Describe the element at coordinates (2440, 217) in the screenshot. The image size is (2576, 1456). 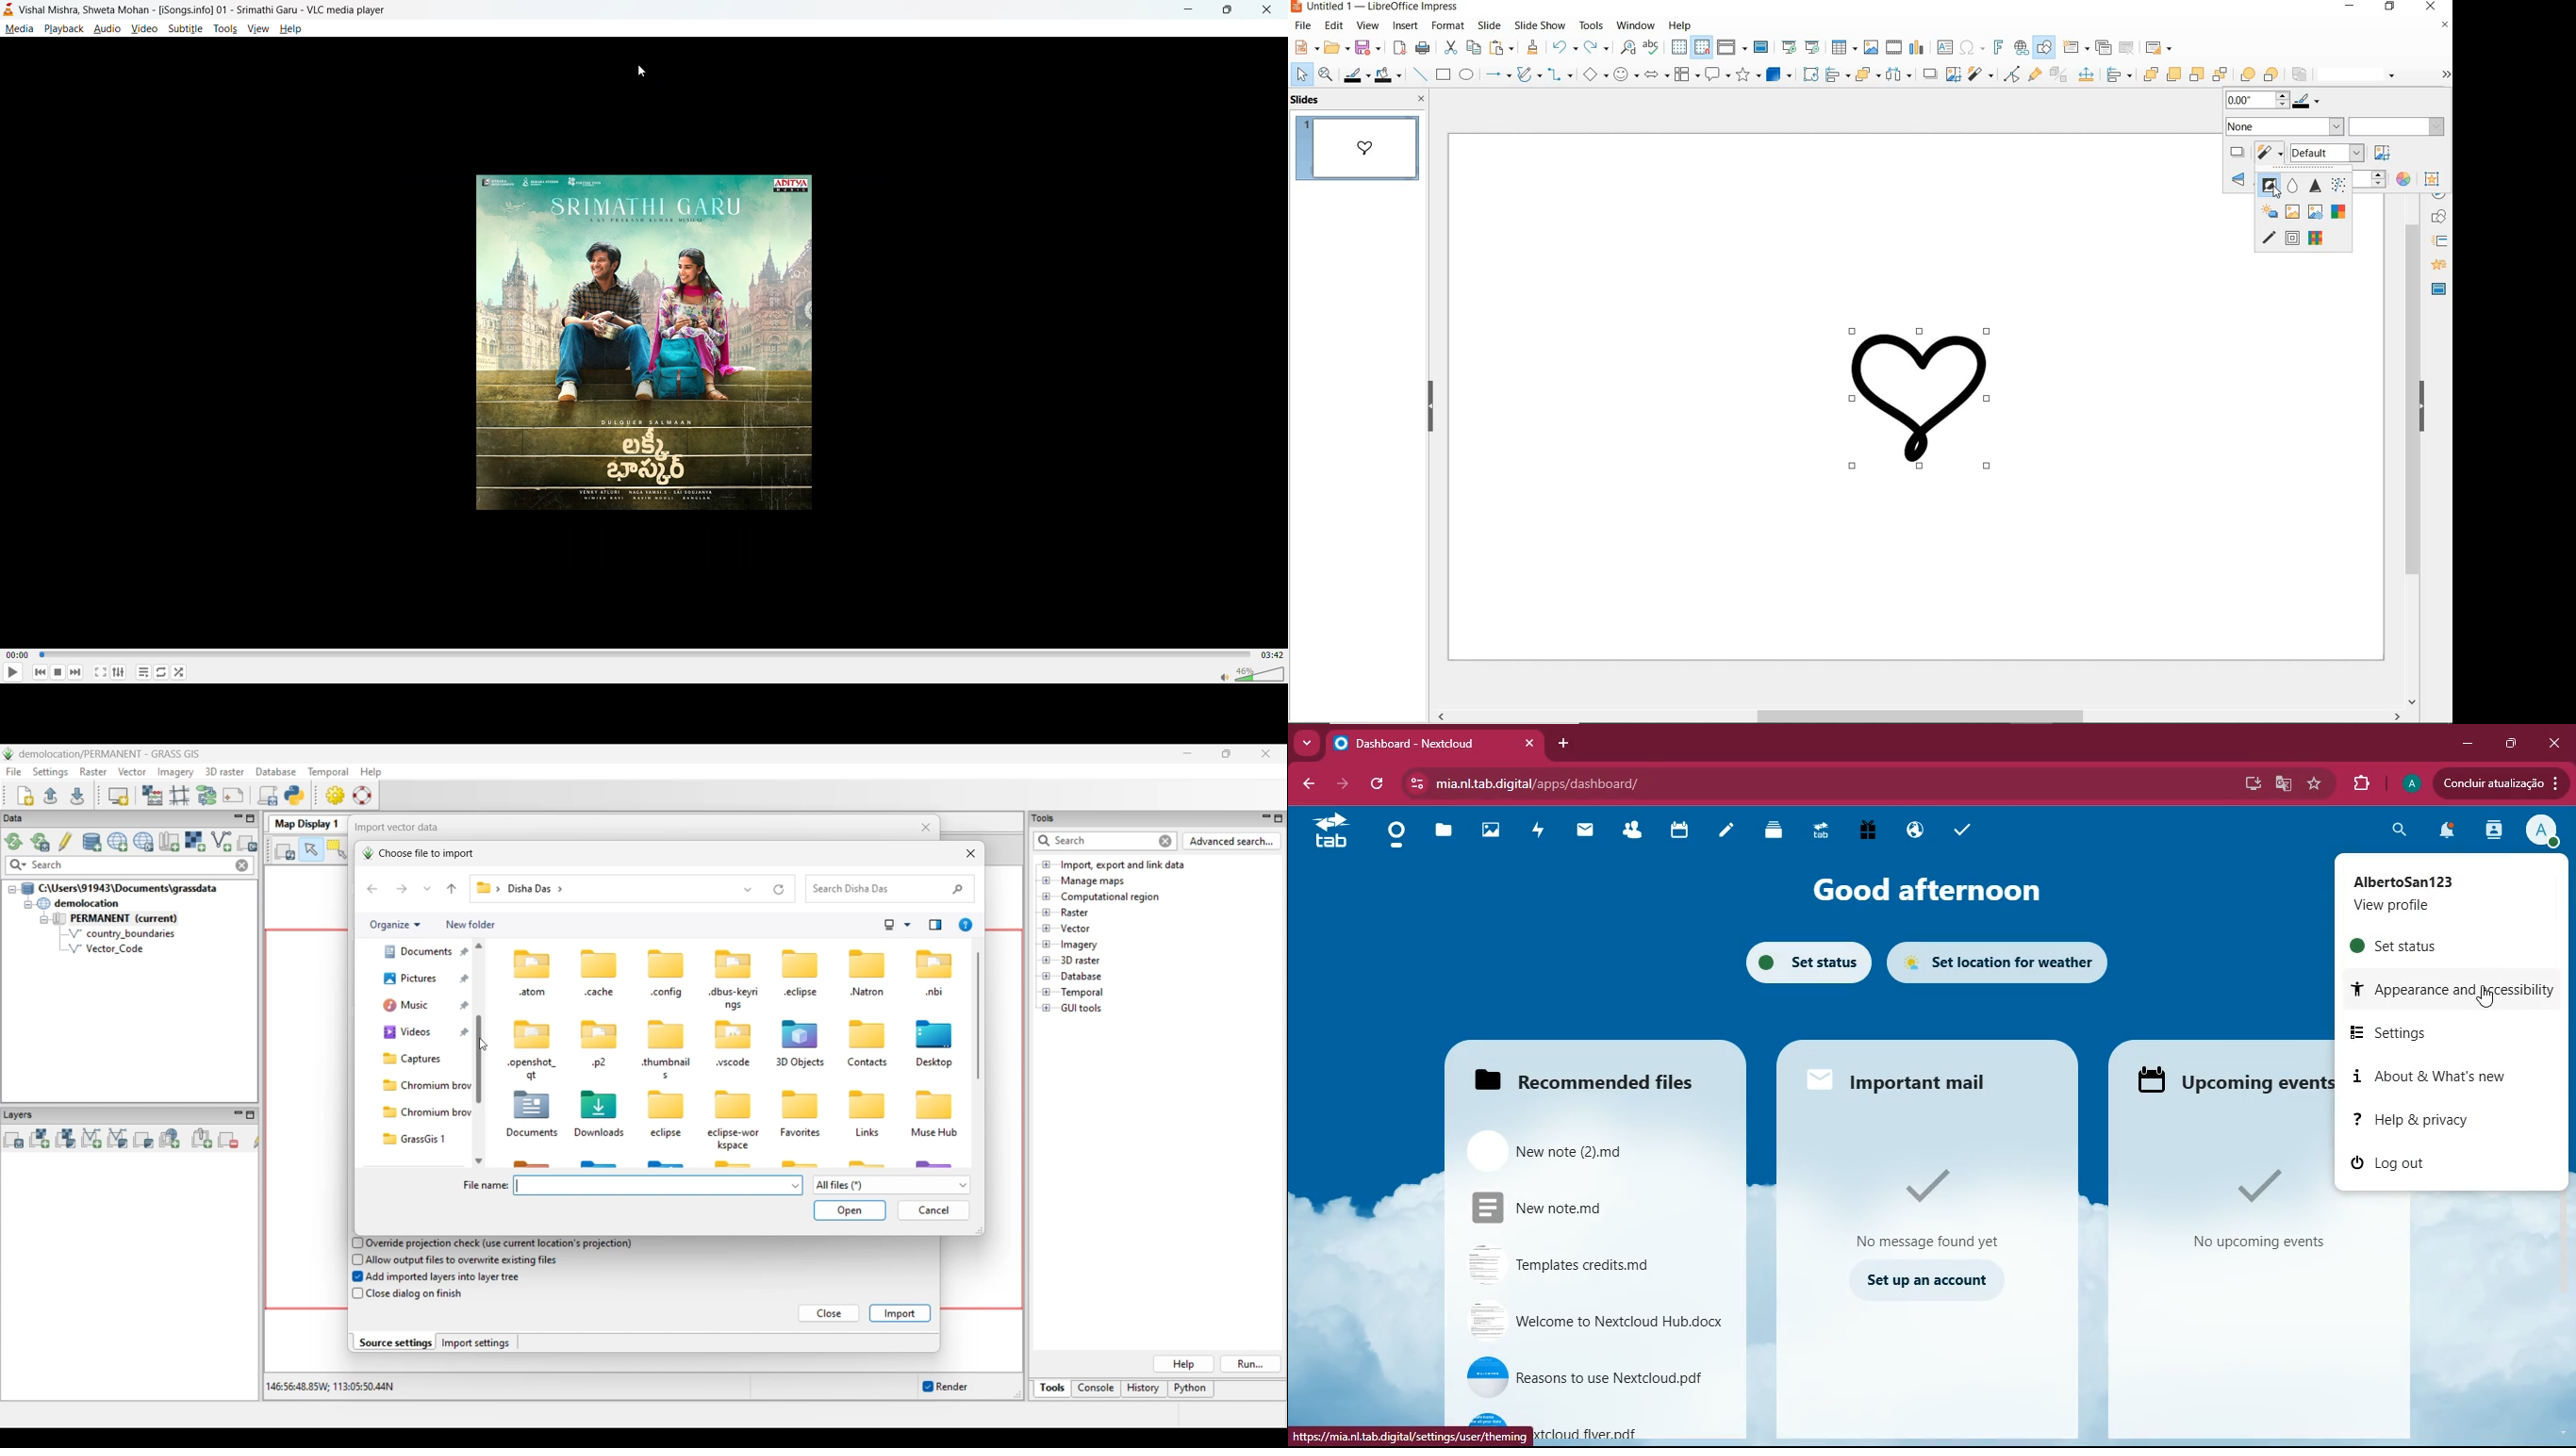
I see `Shapes` at that location.